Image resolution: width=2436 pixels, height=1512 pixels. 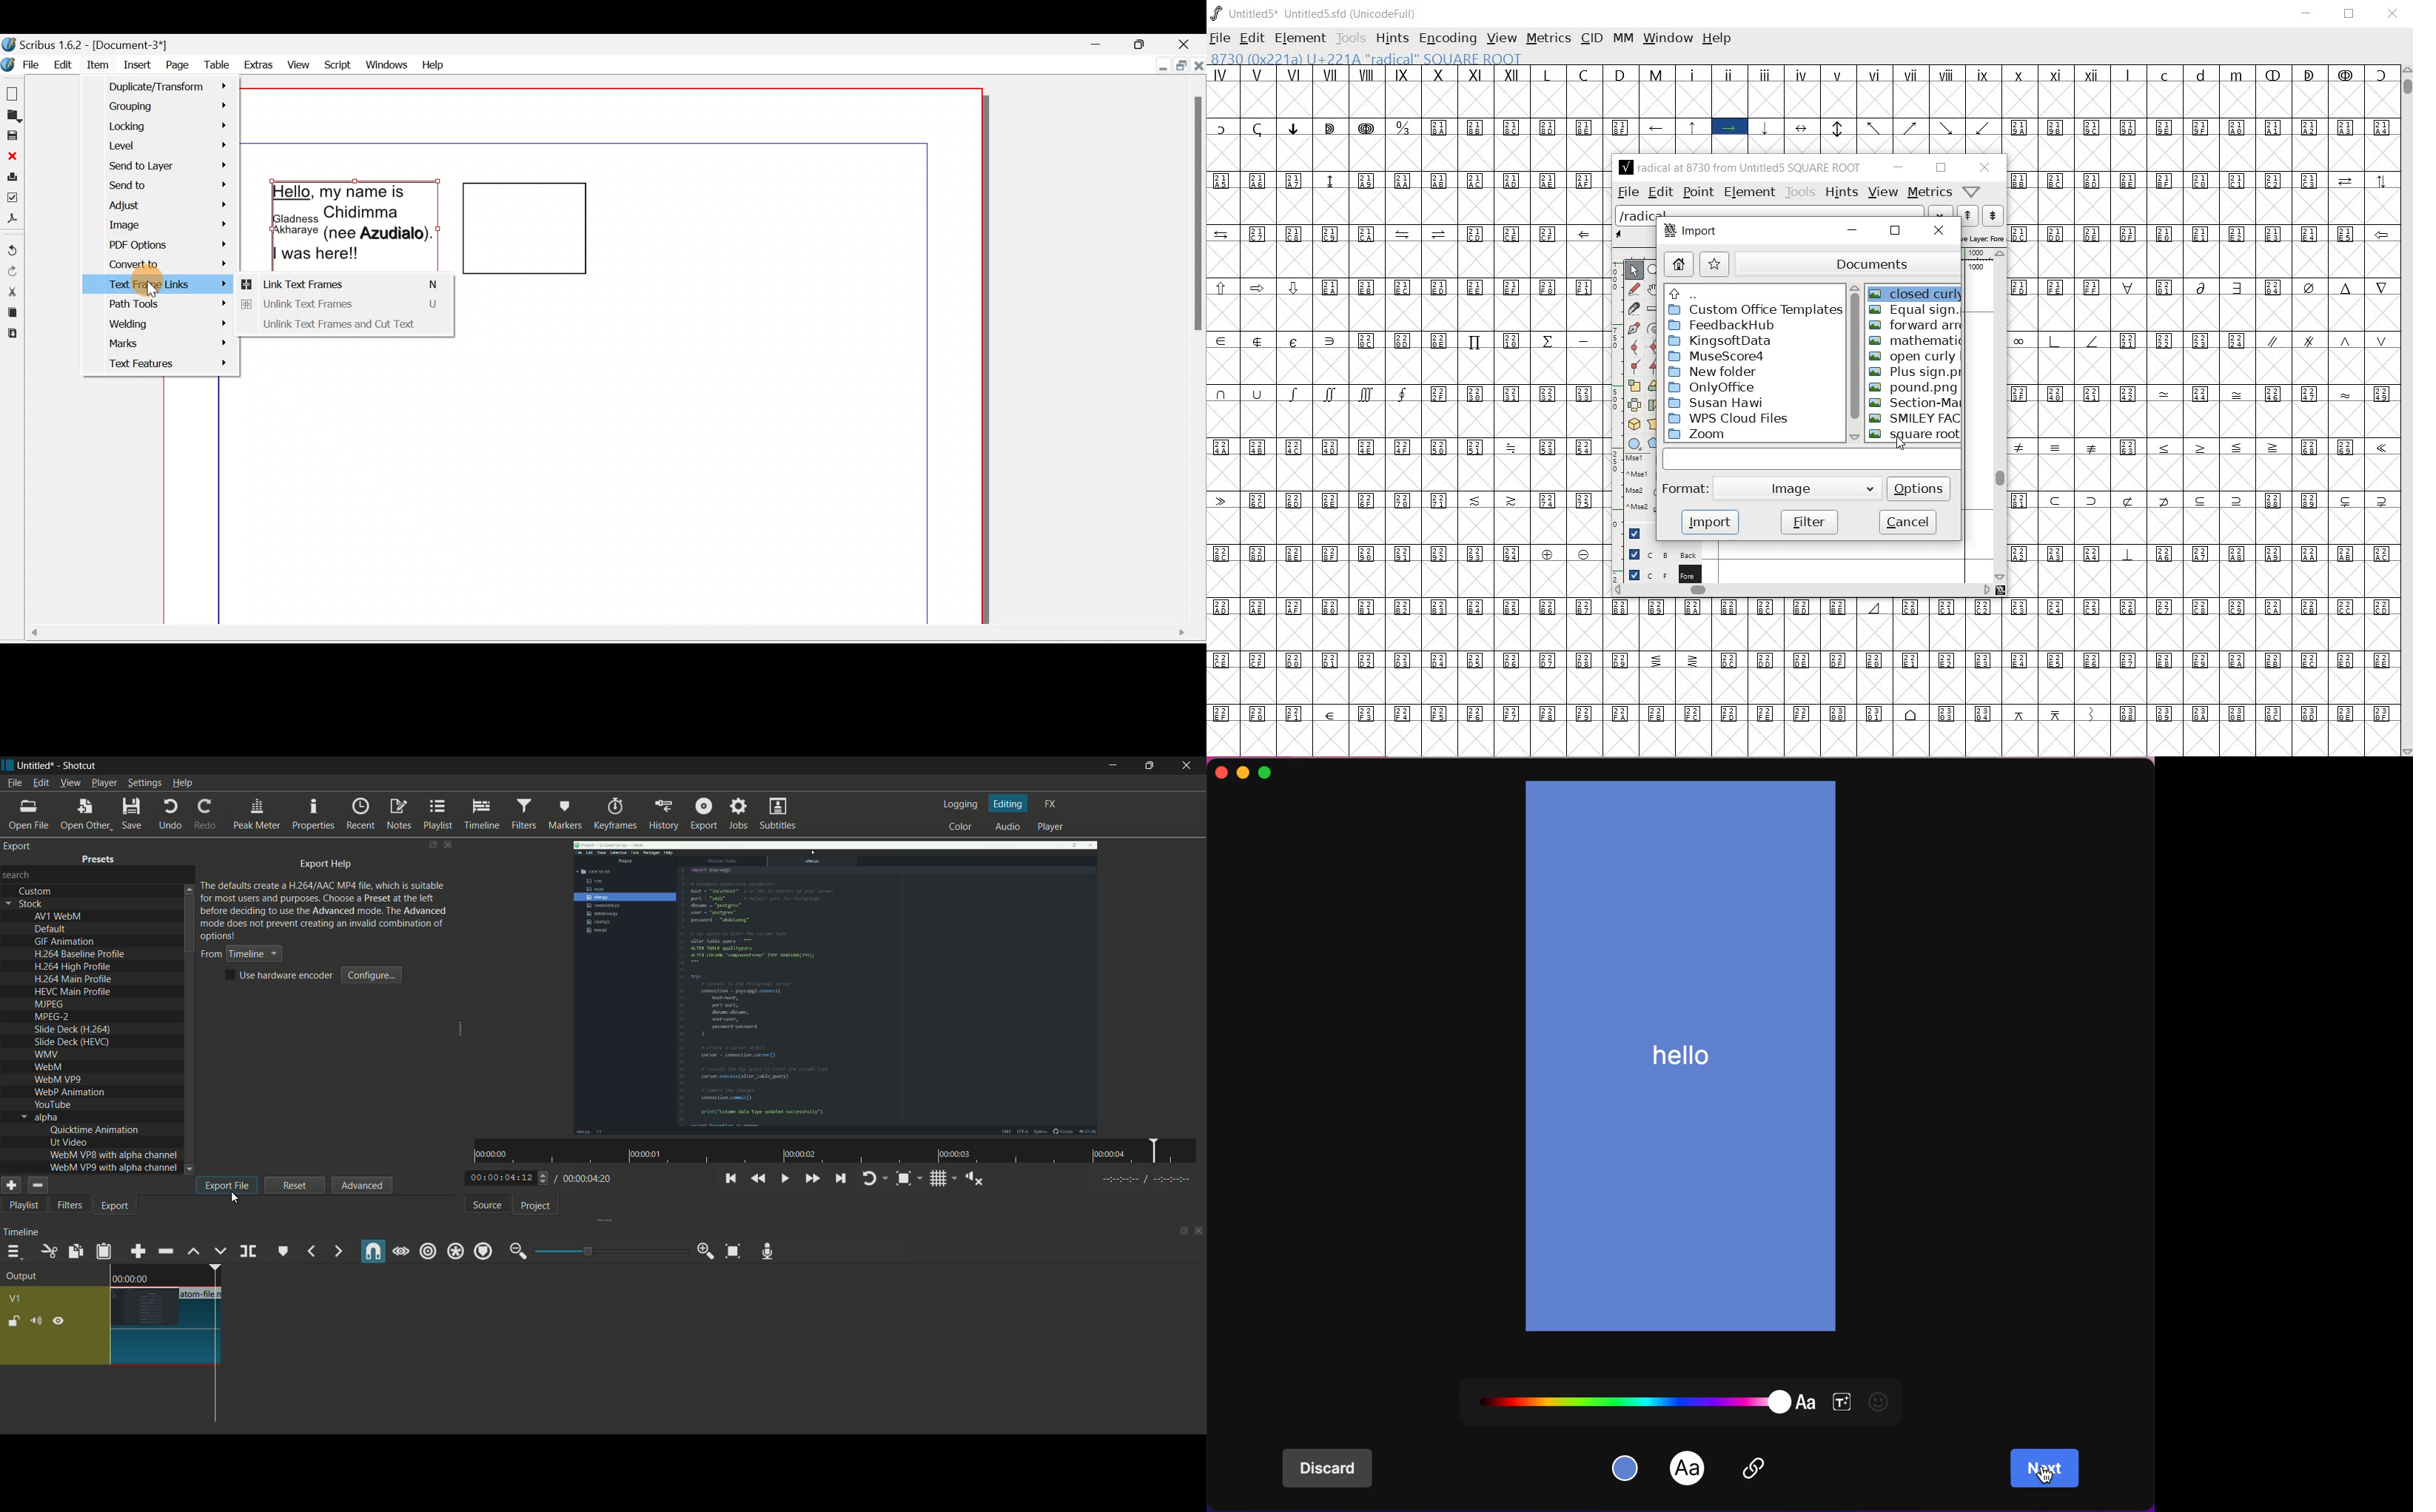 I want to click on KingsoftData, so click(x=1720, y=342).